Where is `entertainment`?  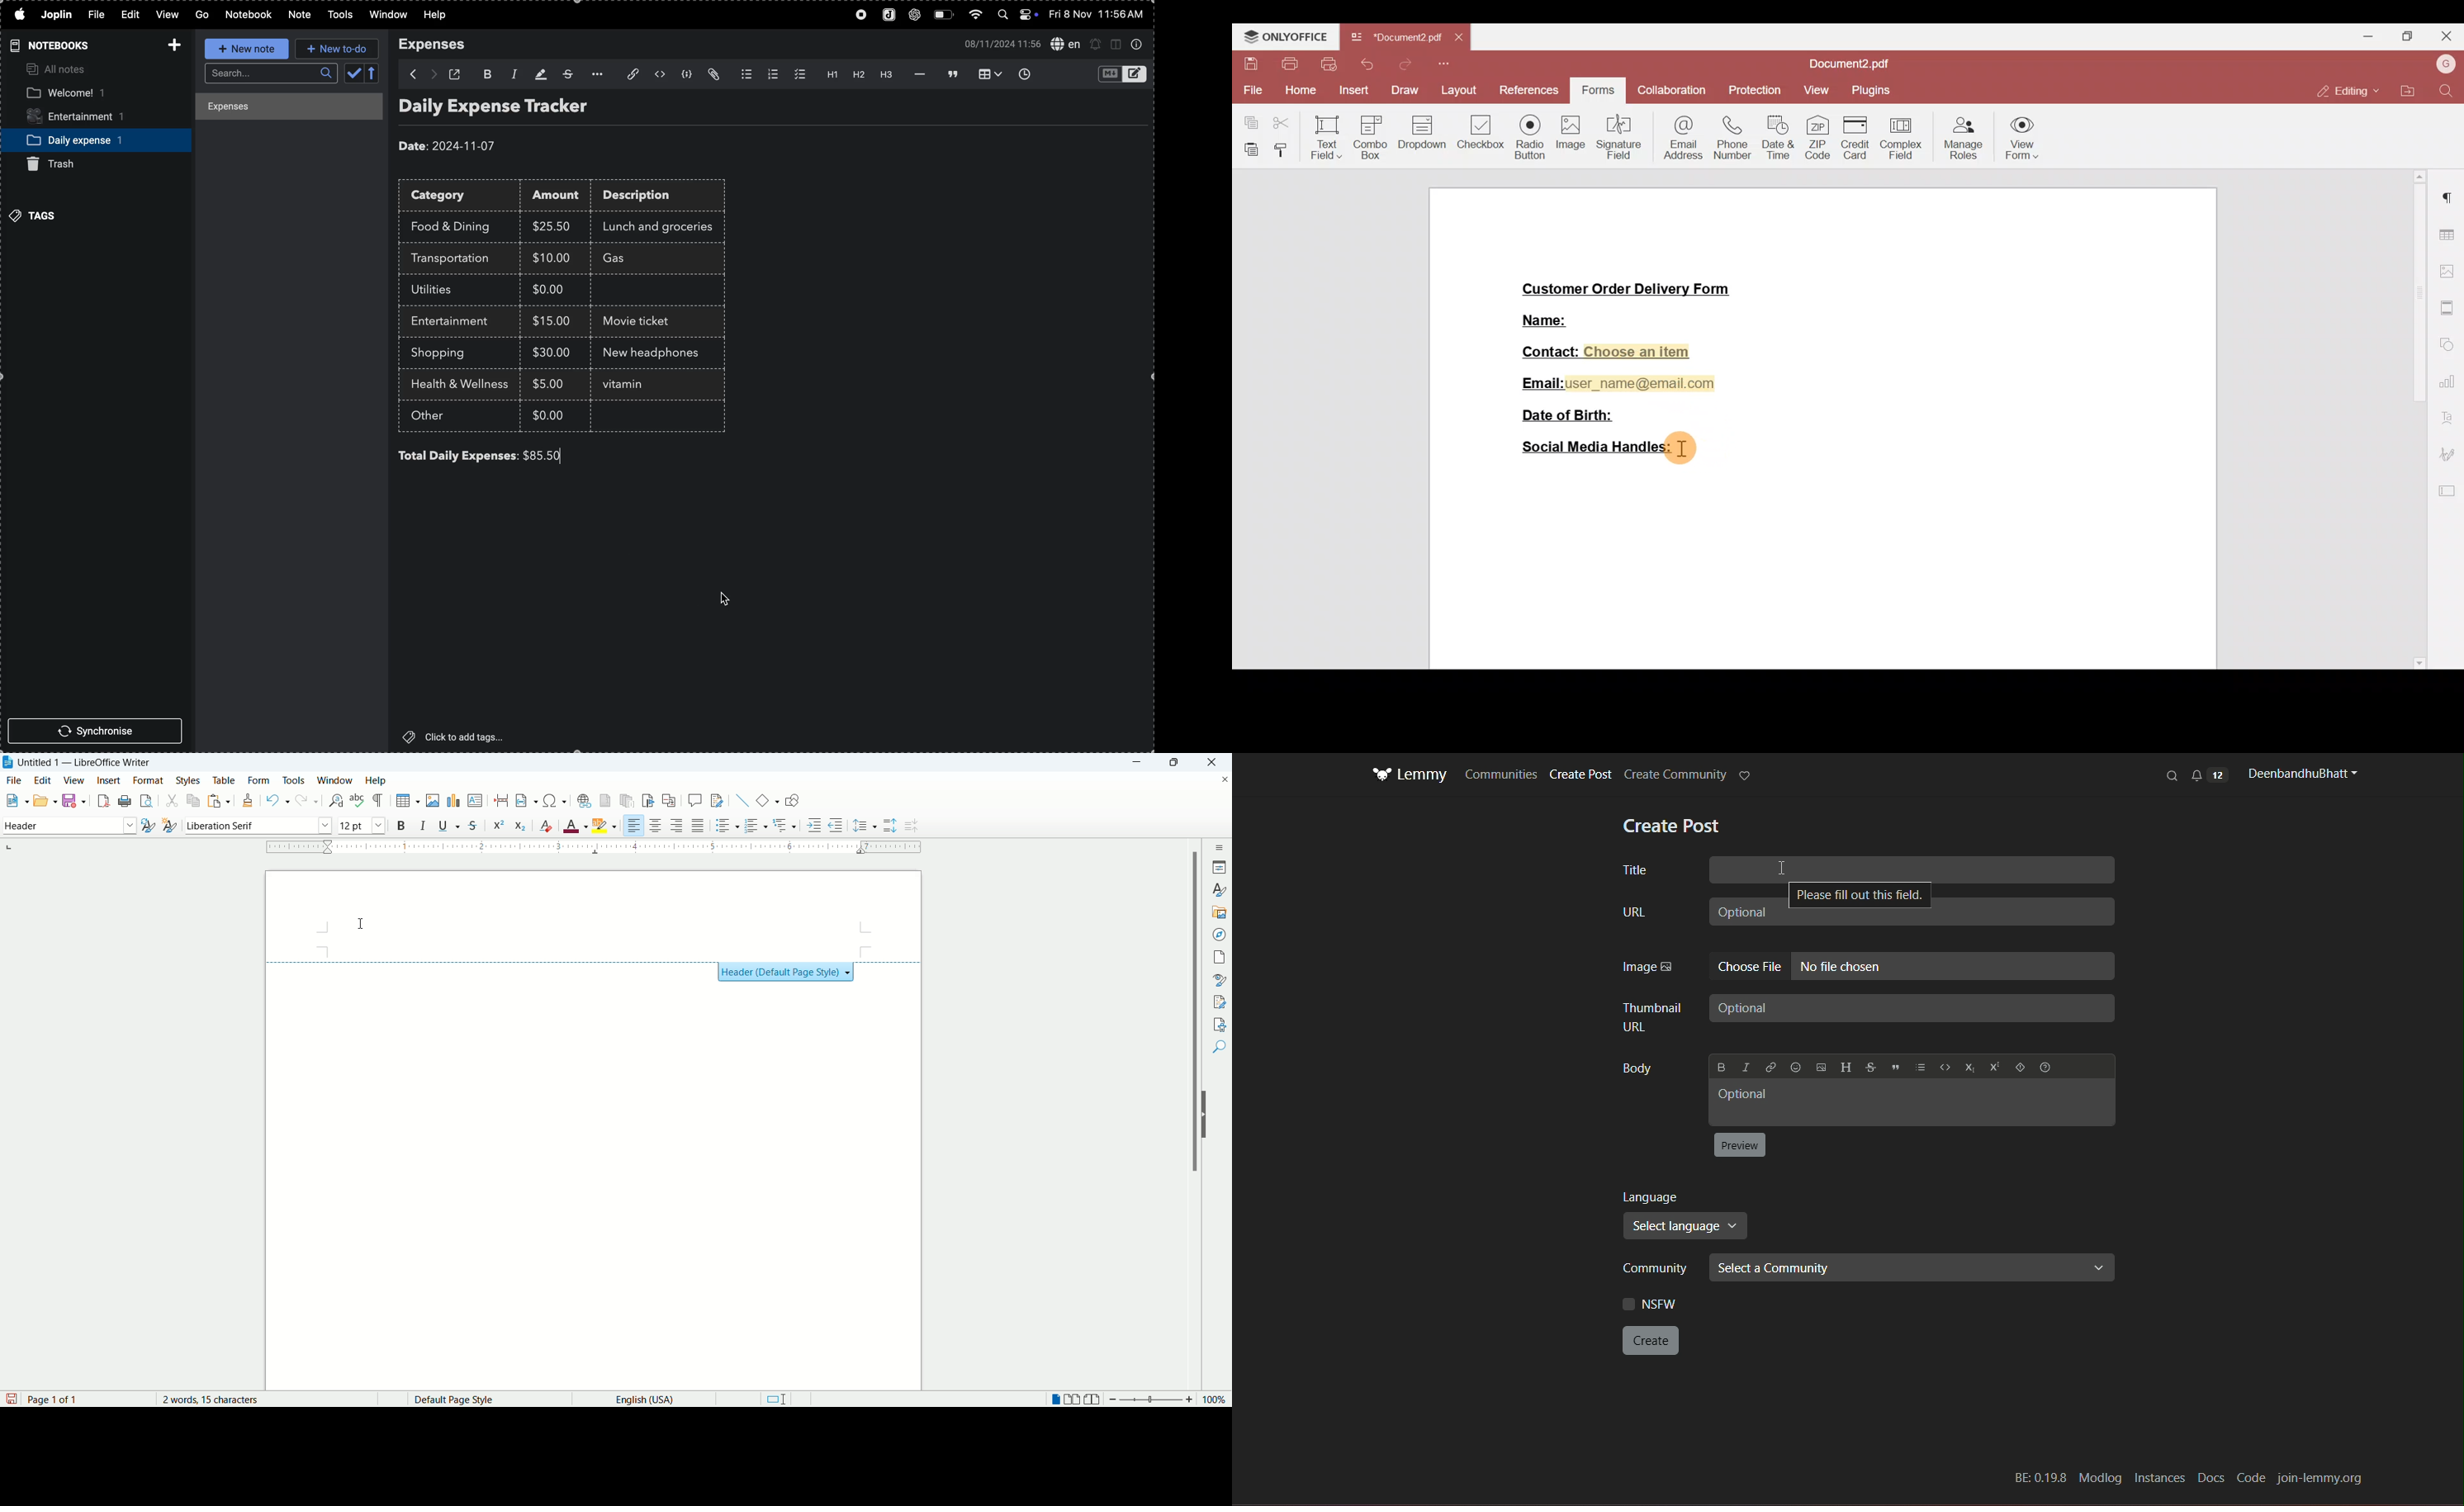 entertainment is located at coordinates (85, 117).